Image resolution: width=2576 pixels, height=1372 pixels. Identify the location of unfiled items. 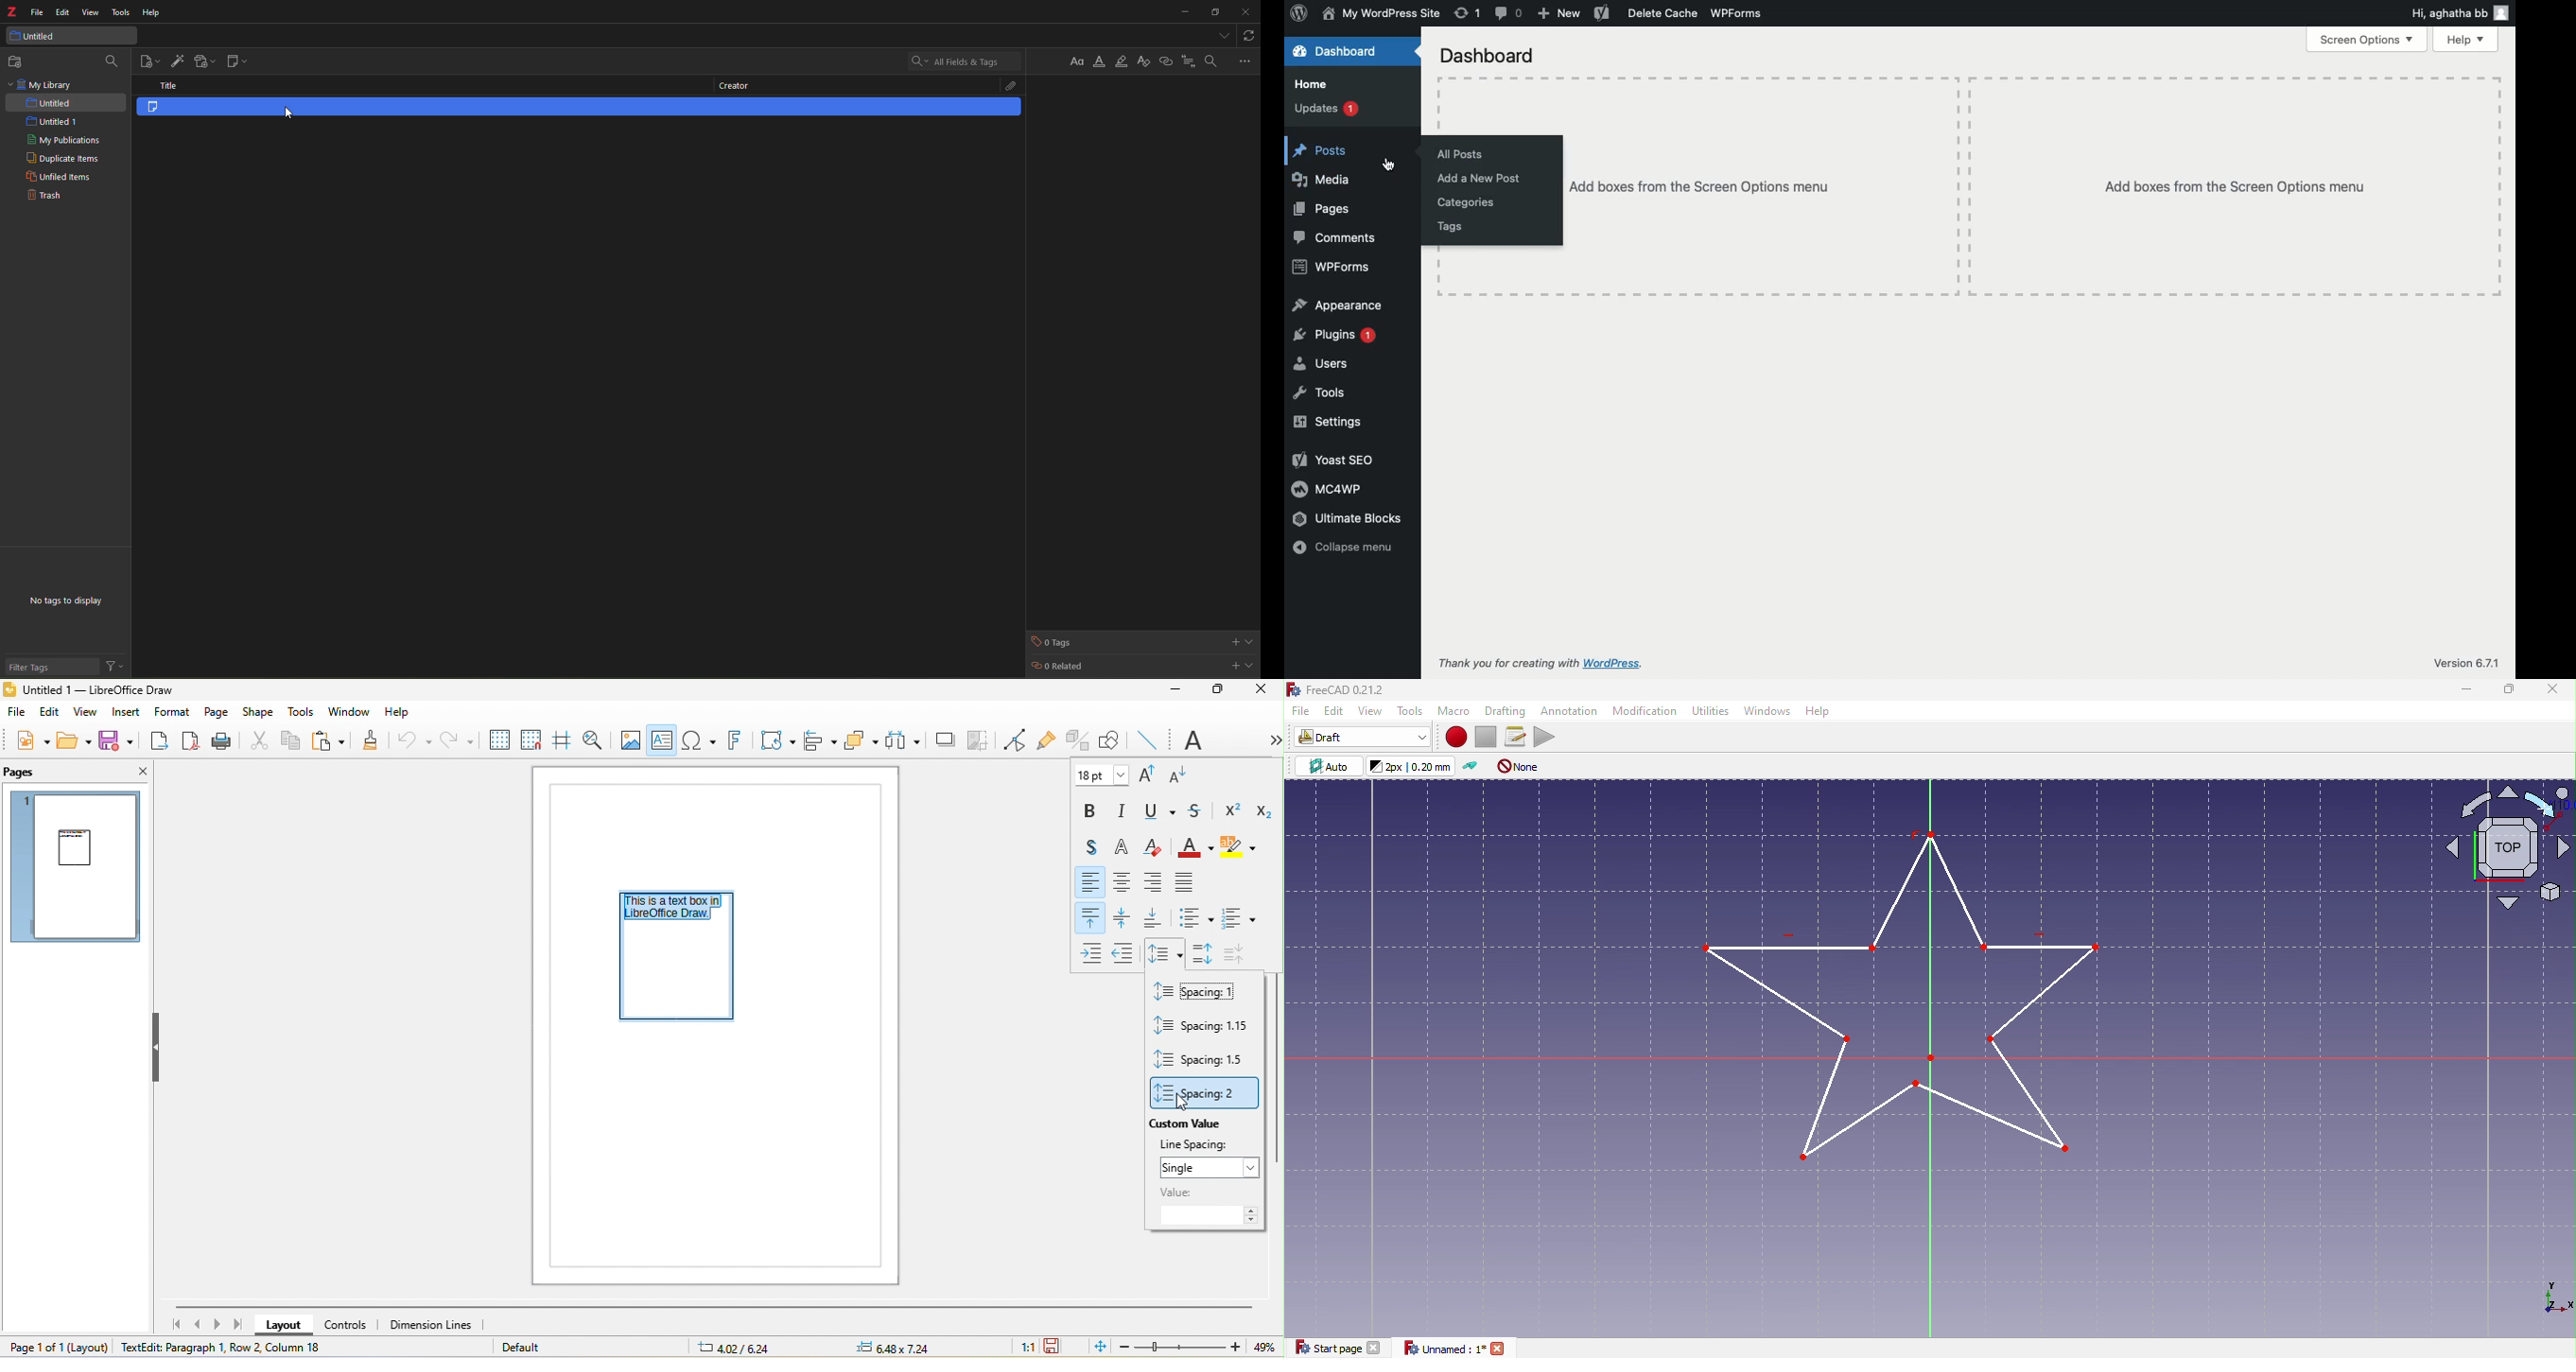
(56, 177).